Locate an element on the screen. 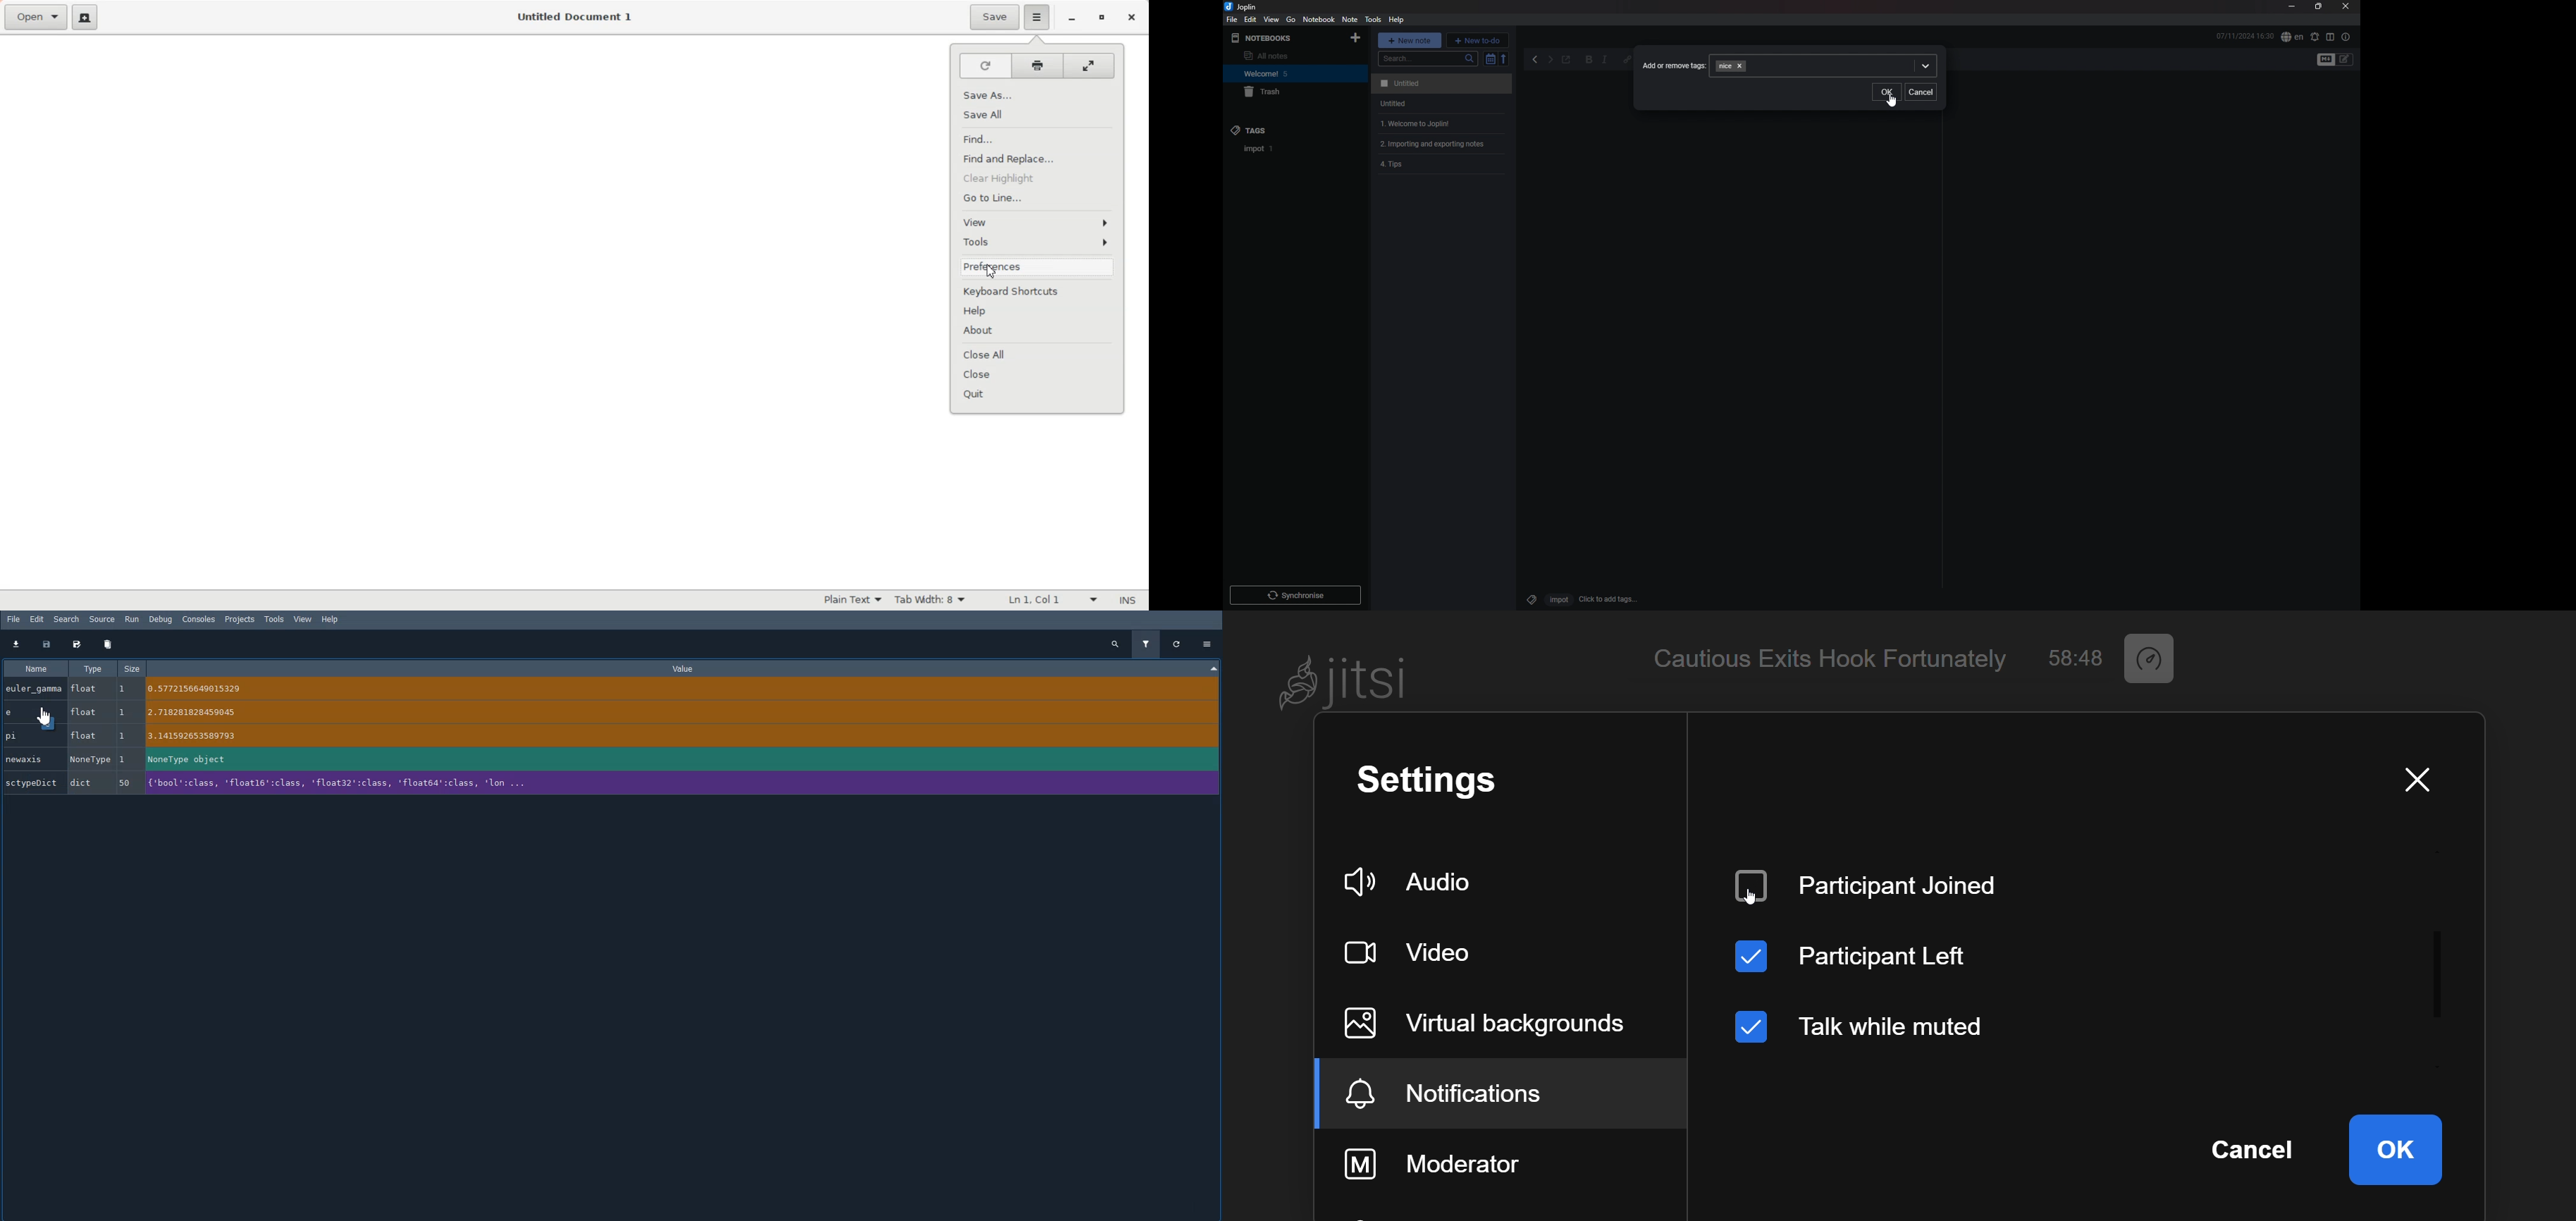 This screenshot has width=2576, height=1232. toggle external editing is located at coordinates (1566, 60).